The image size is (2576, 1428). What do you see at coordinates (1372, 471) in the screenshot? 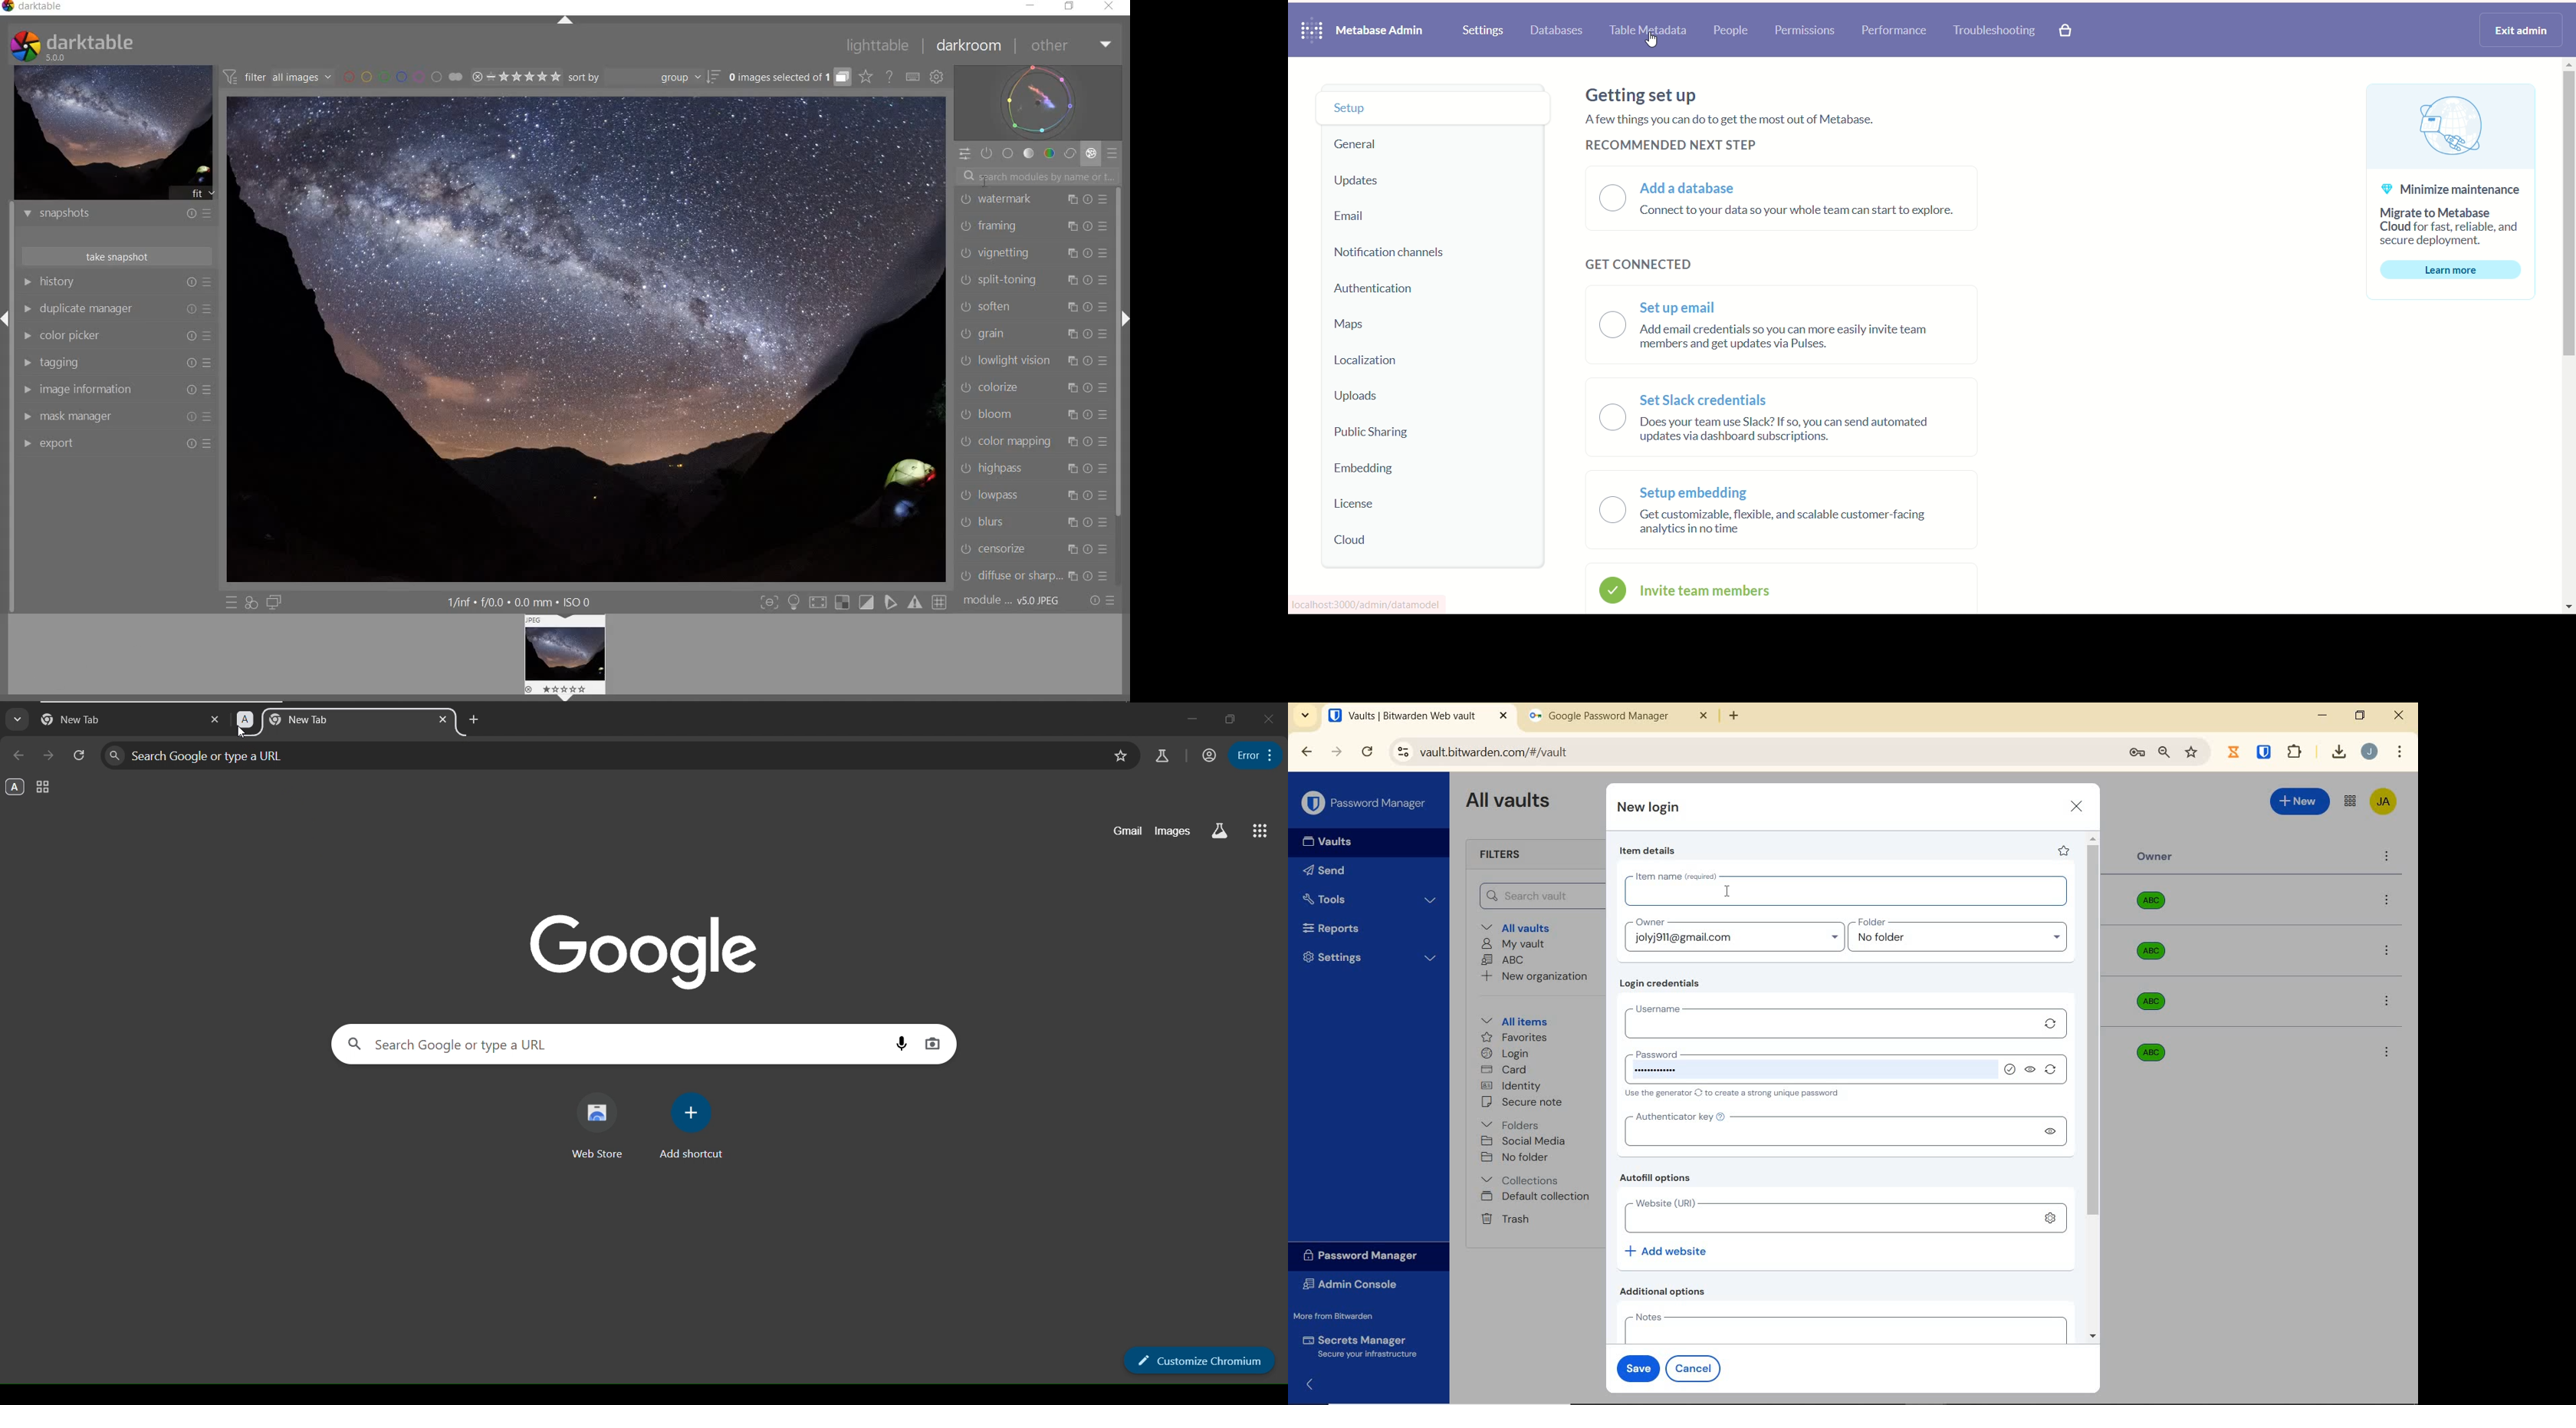
I see `embedding` at bounding box center [1372, 471].